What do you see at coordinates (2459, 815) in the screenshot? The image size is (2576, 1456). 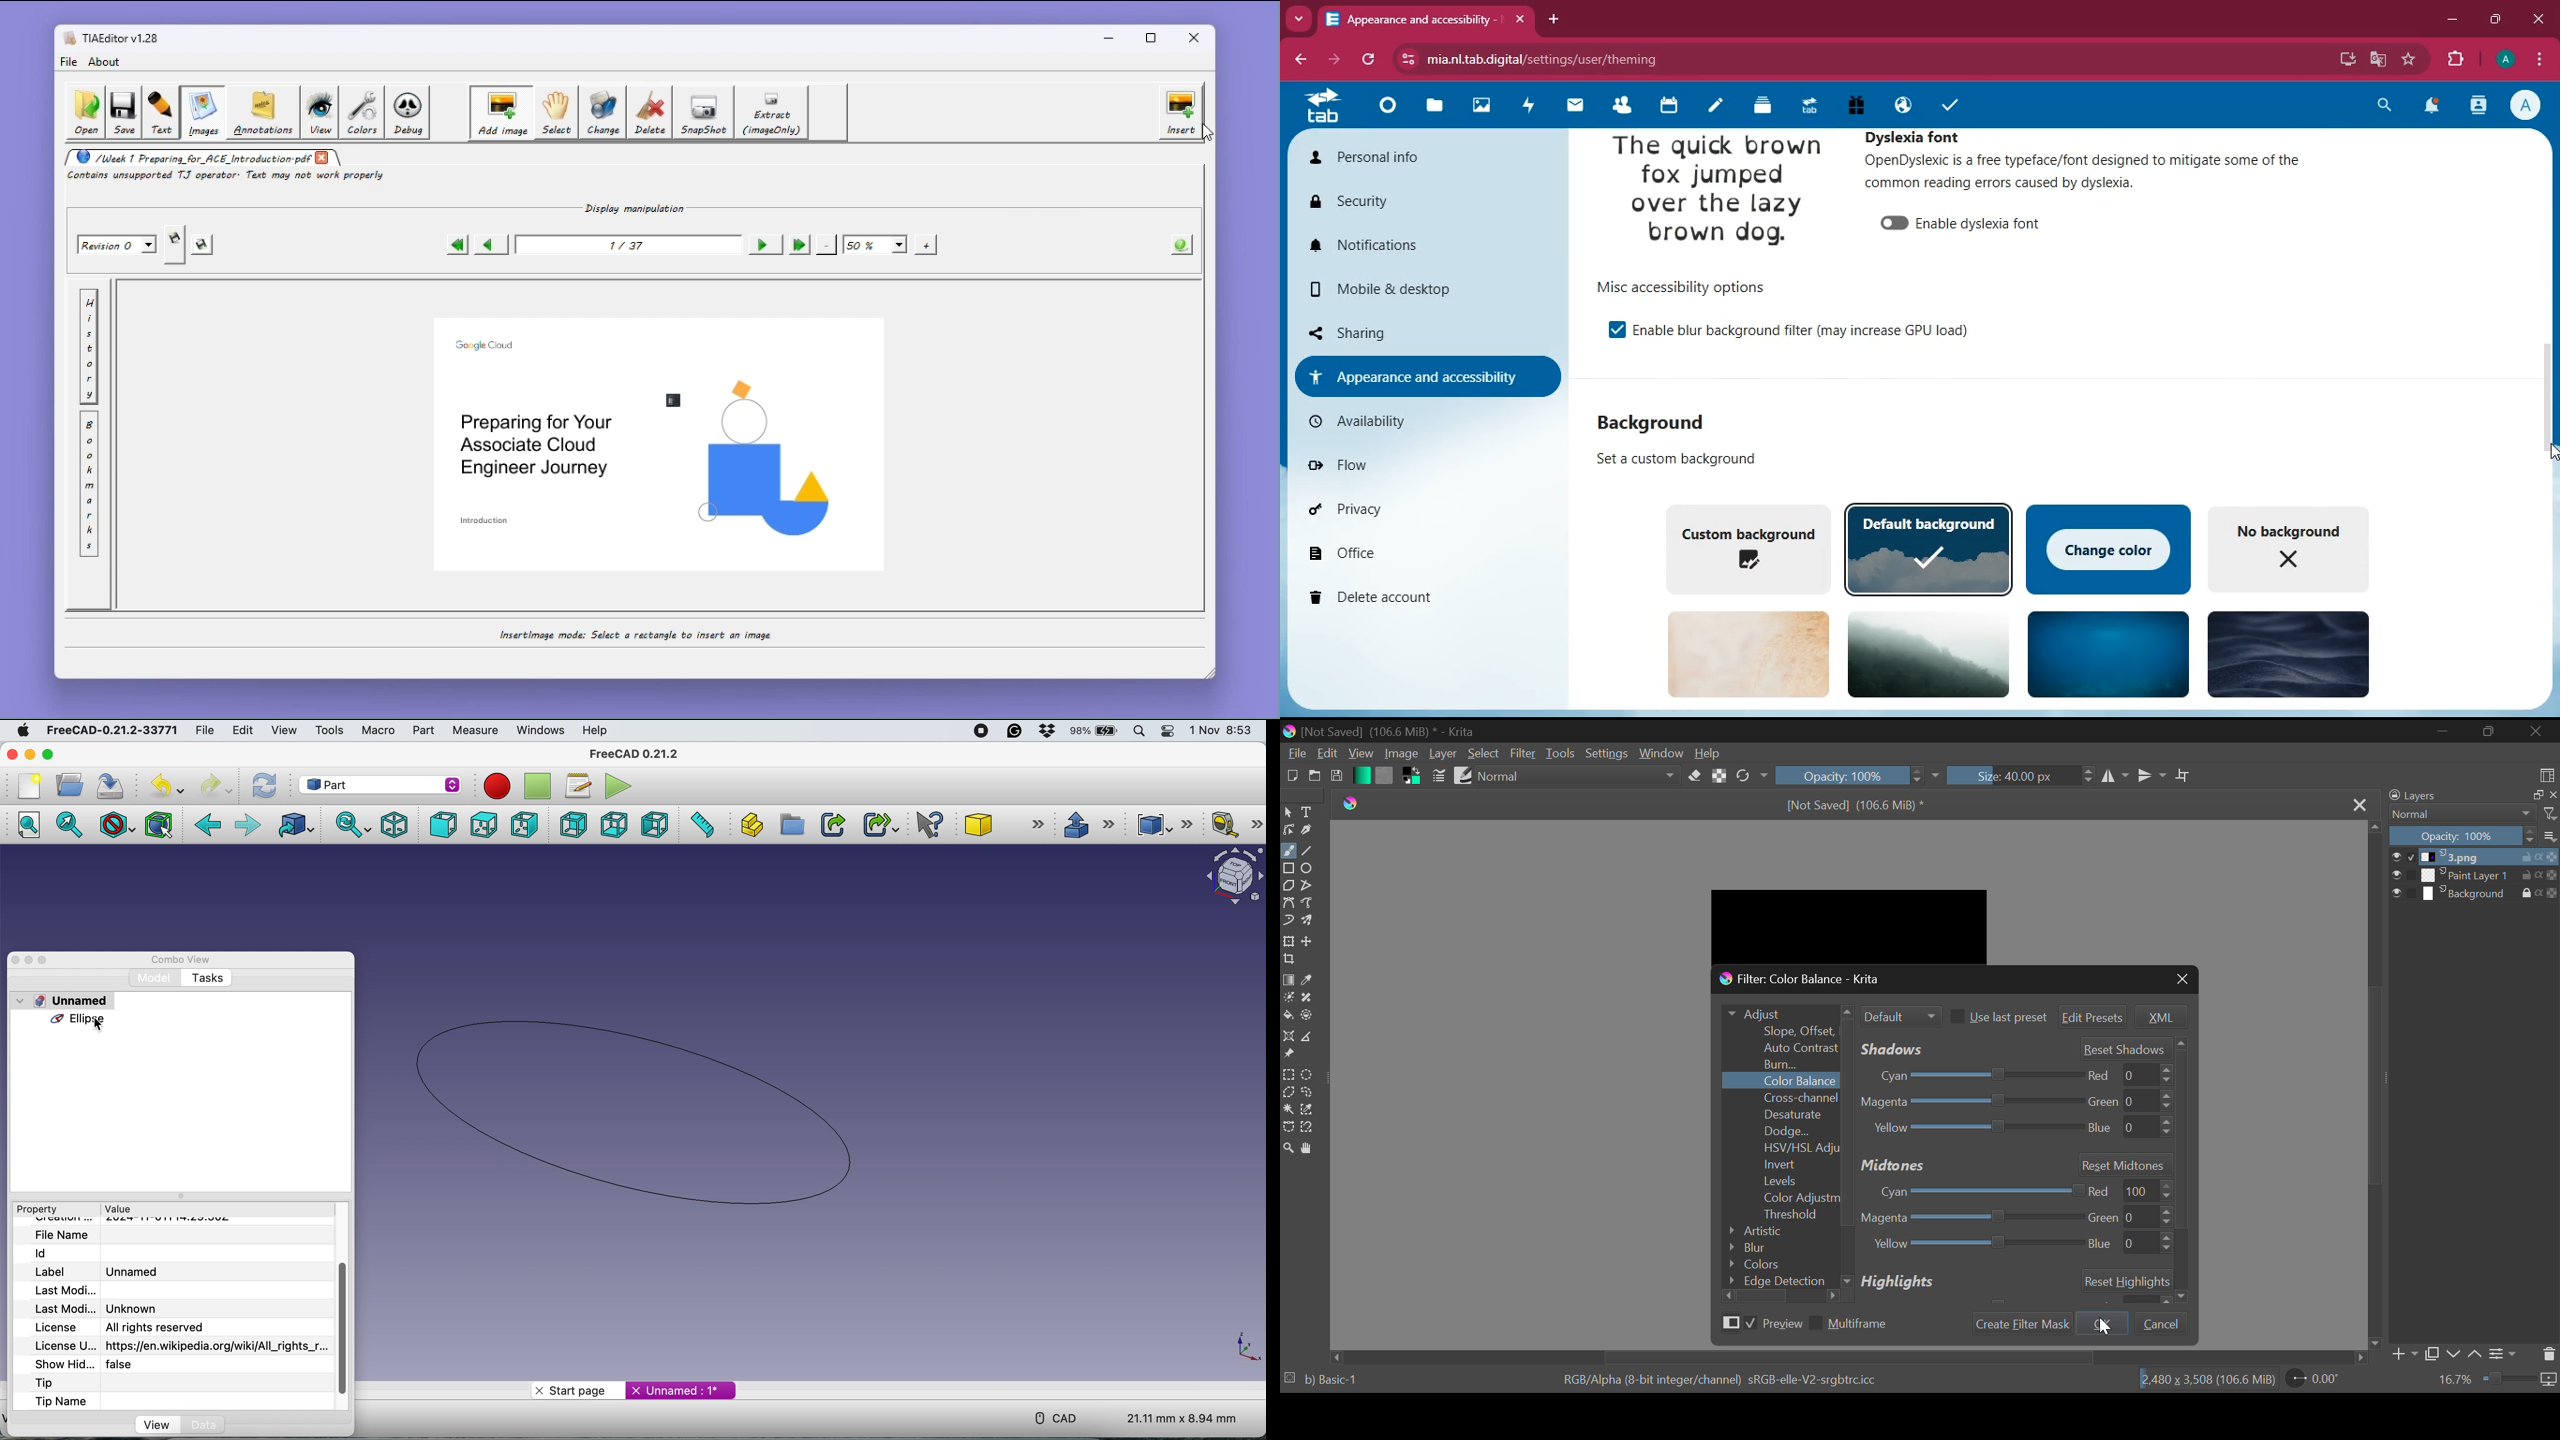 I see `Normal` at bounding box center [2459, 815].